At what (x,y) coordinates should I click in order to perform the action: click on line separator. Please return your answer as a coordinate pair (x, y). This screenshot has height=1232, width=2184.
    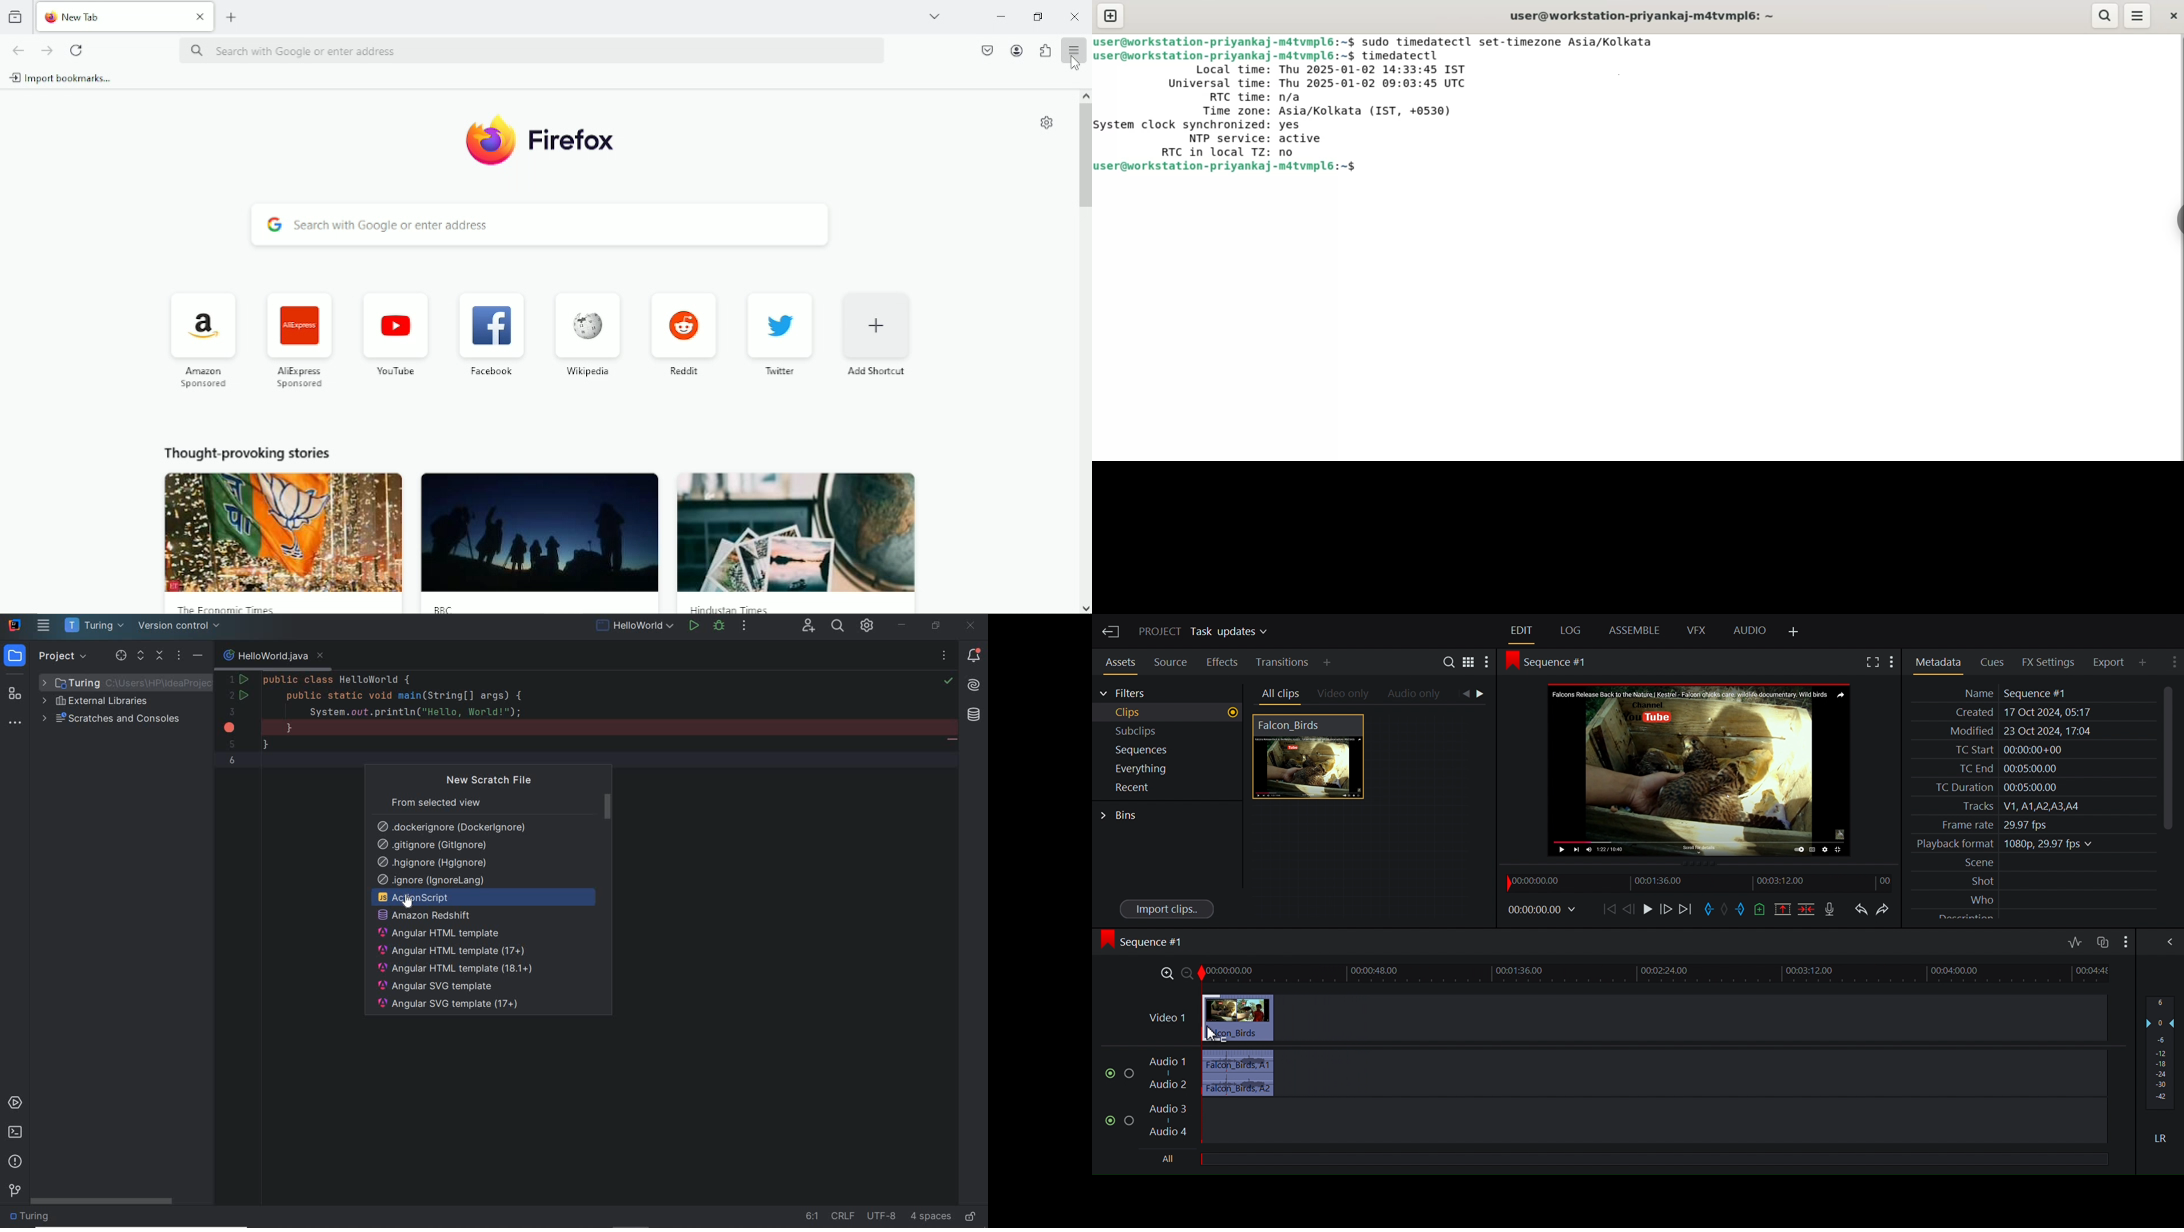
    Looking at the image, I should click on (844, 1216).